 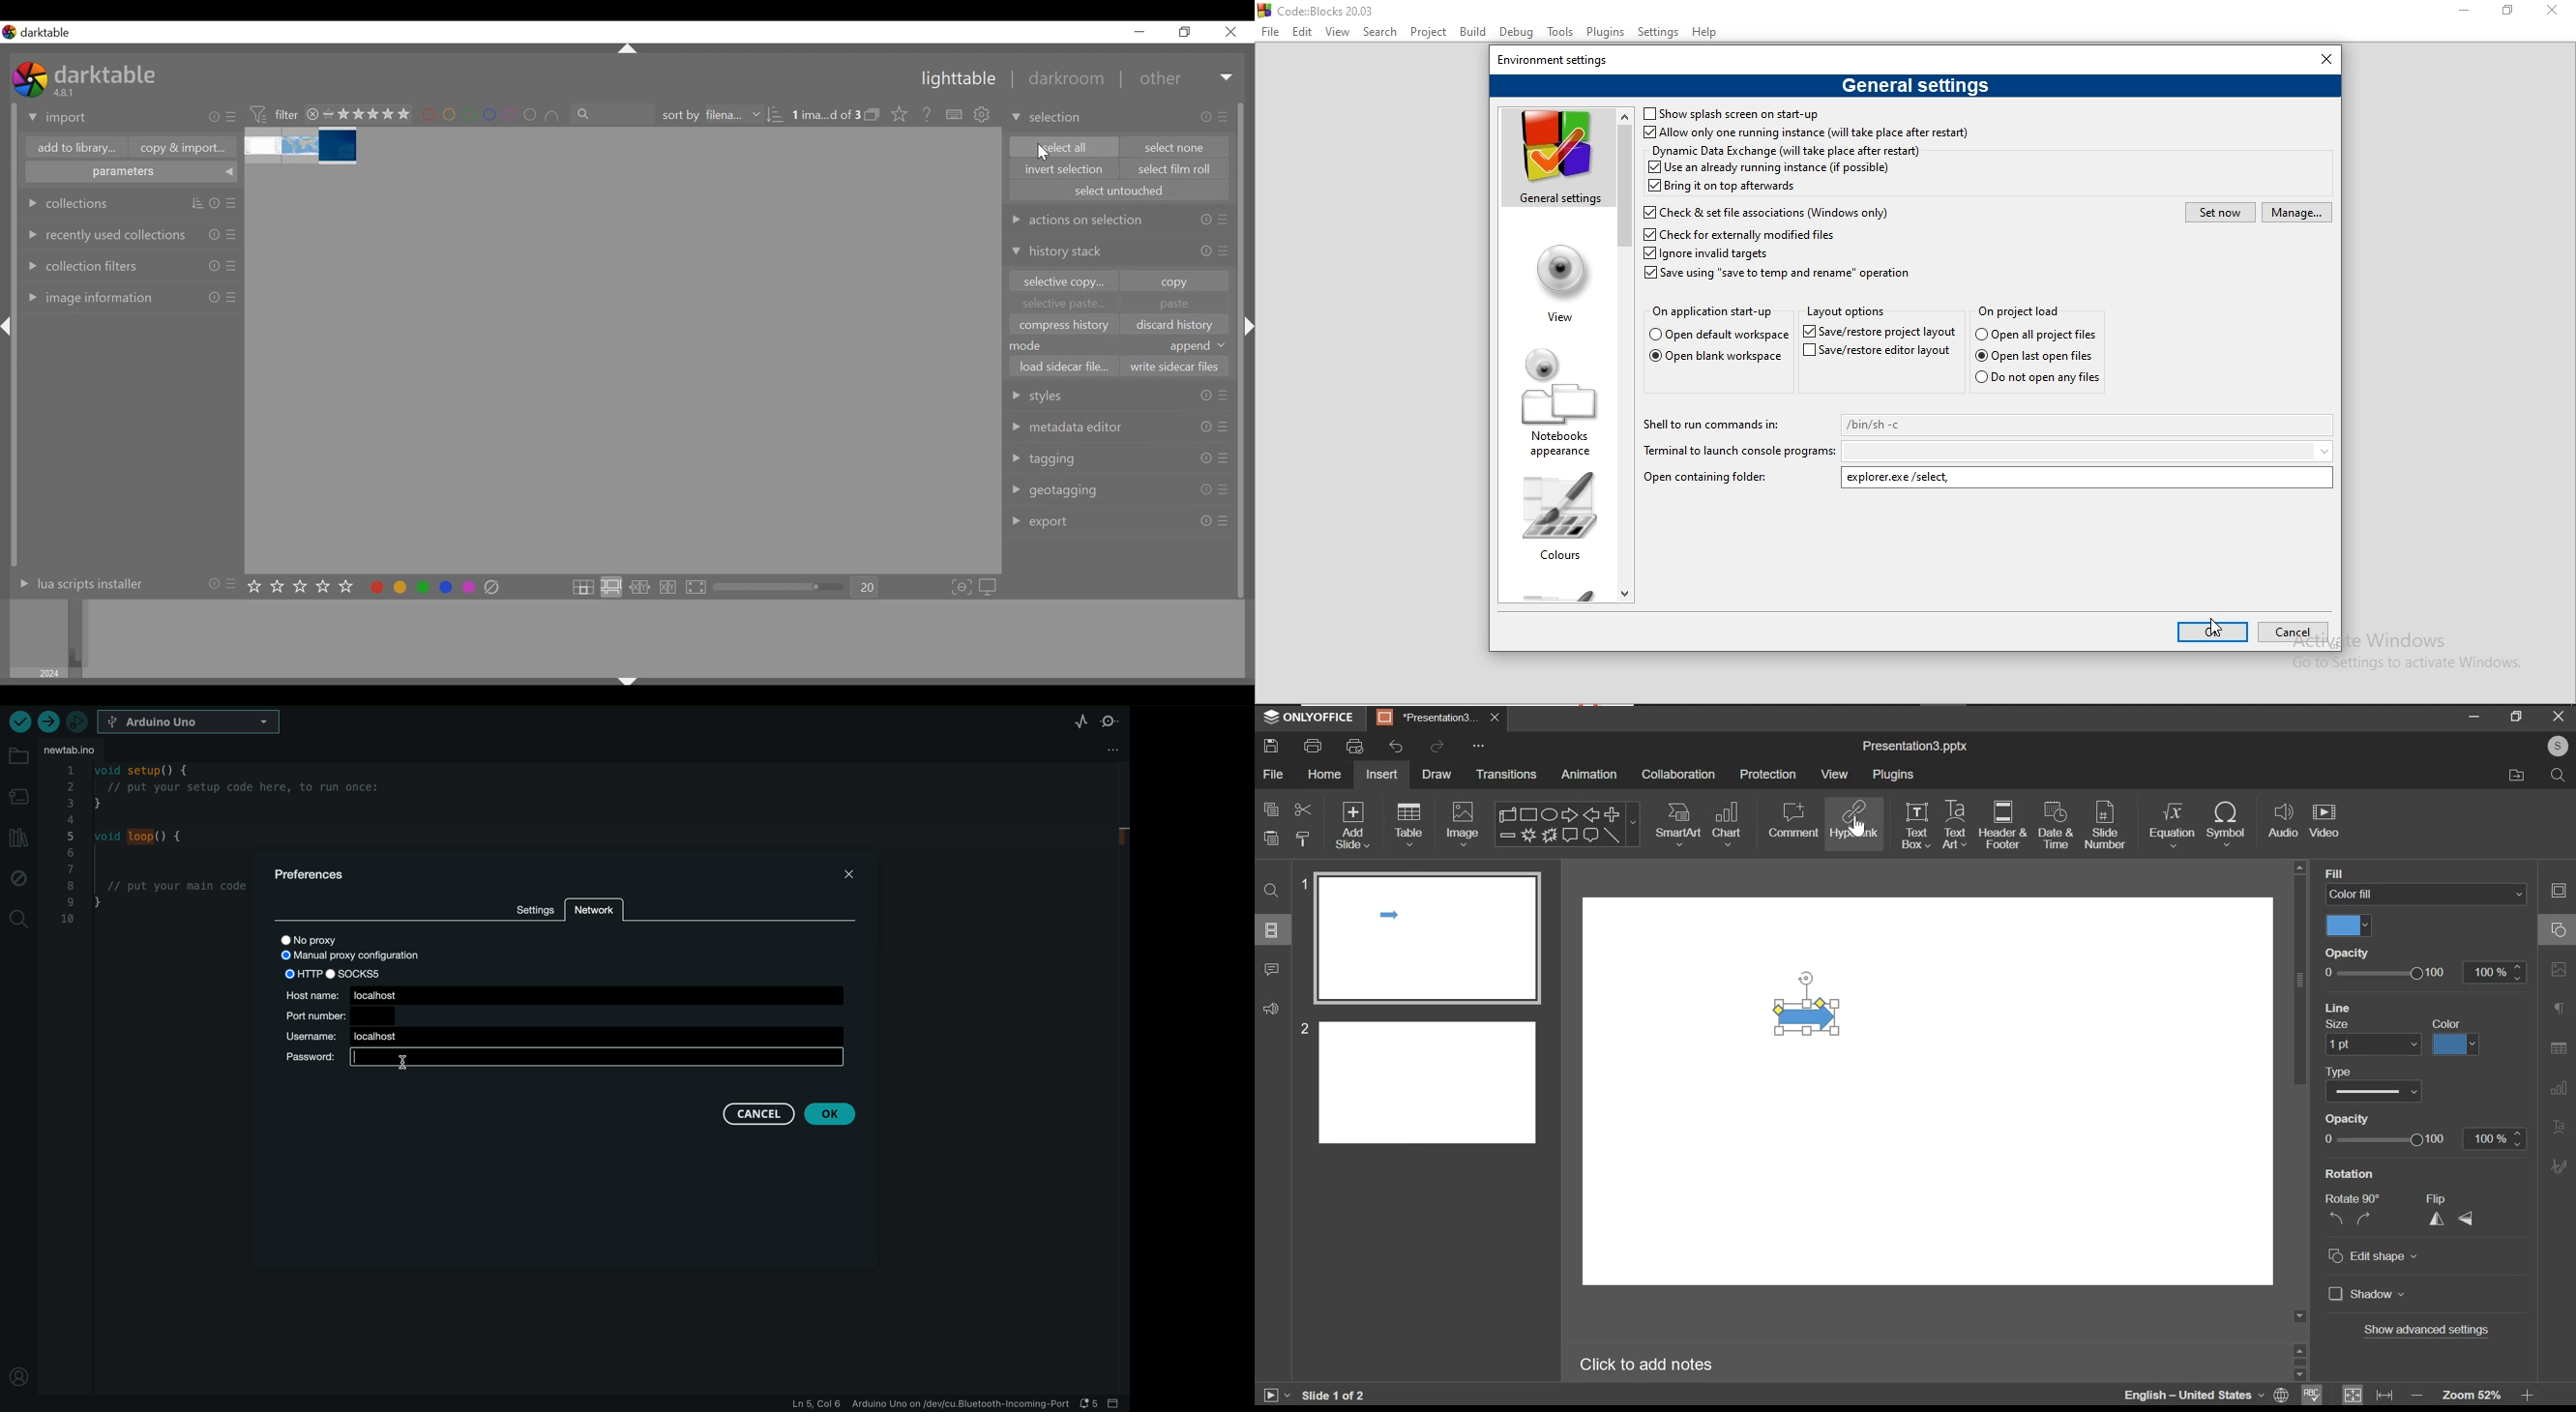 What do you see at coordinates (1275, 1396) in the screenshot?
I see `play` at bounding box center [1275, 1396].